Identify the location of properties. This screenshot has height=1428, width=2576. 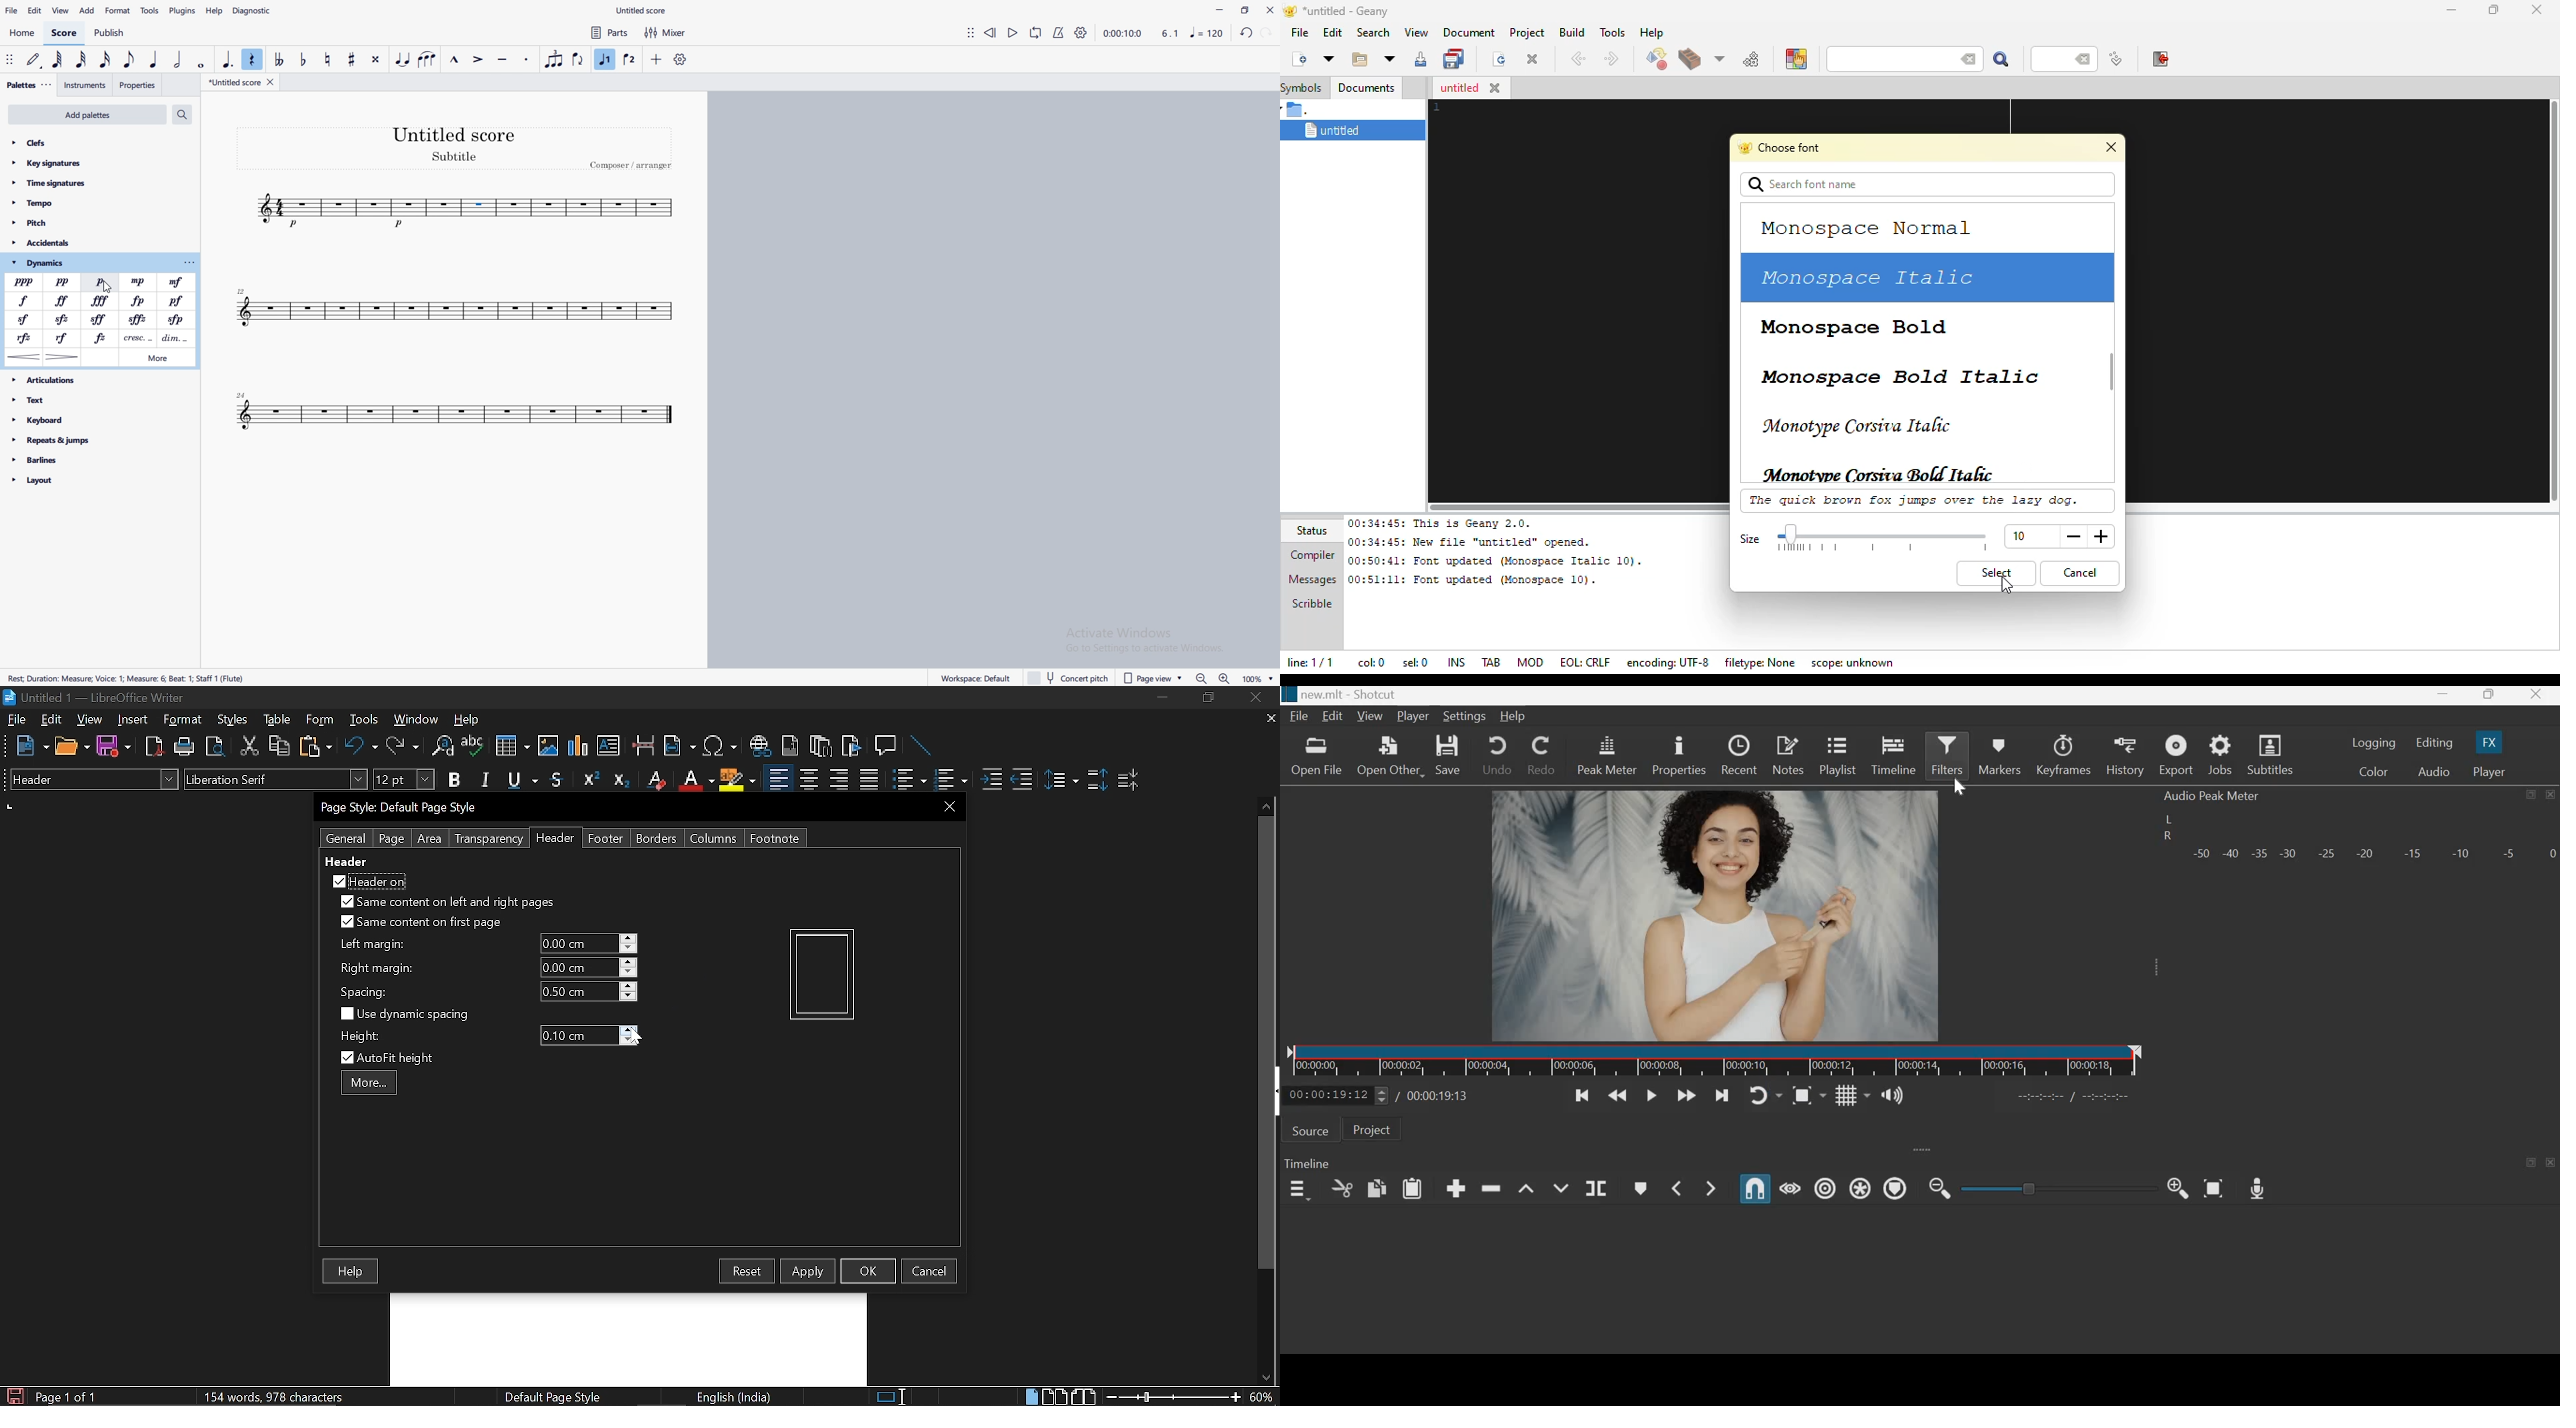
(1679, 754).